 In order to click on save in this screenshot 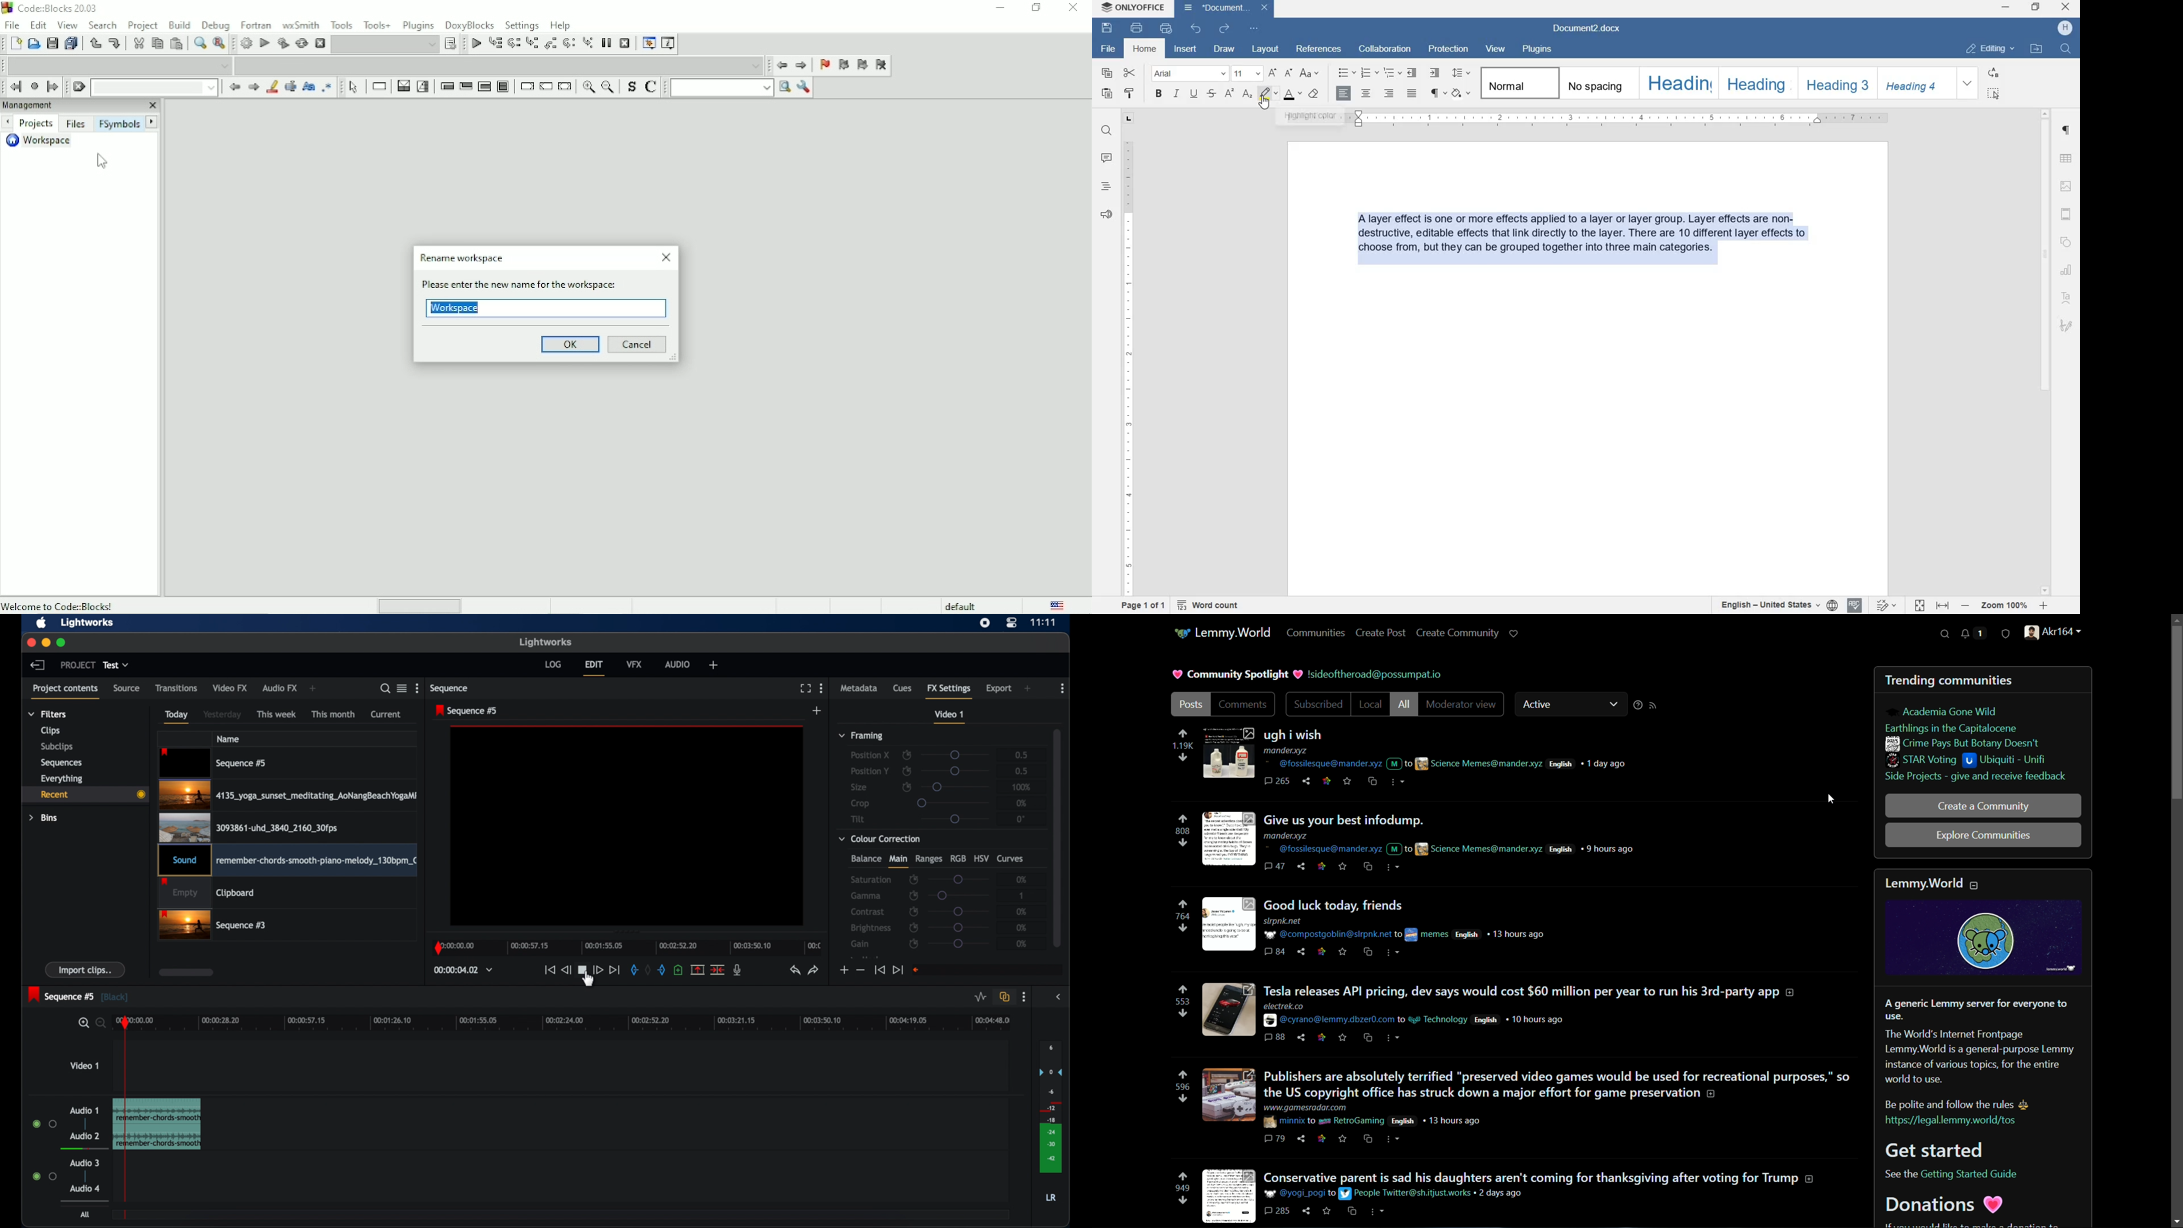, I will do `click(1344, 869)`.